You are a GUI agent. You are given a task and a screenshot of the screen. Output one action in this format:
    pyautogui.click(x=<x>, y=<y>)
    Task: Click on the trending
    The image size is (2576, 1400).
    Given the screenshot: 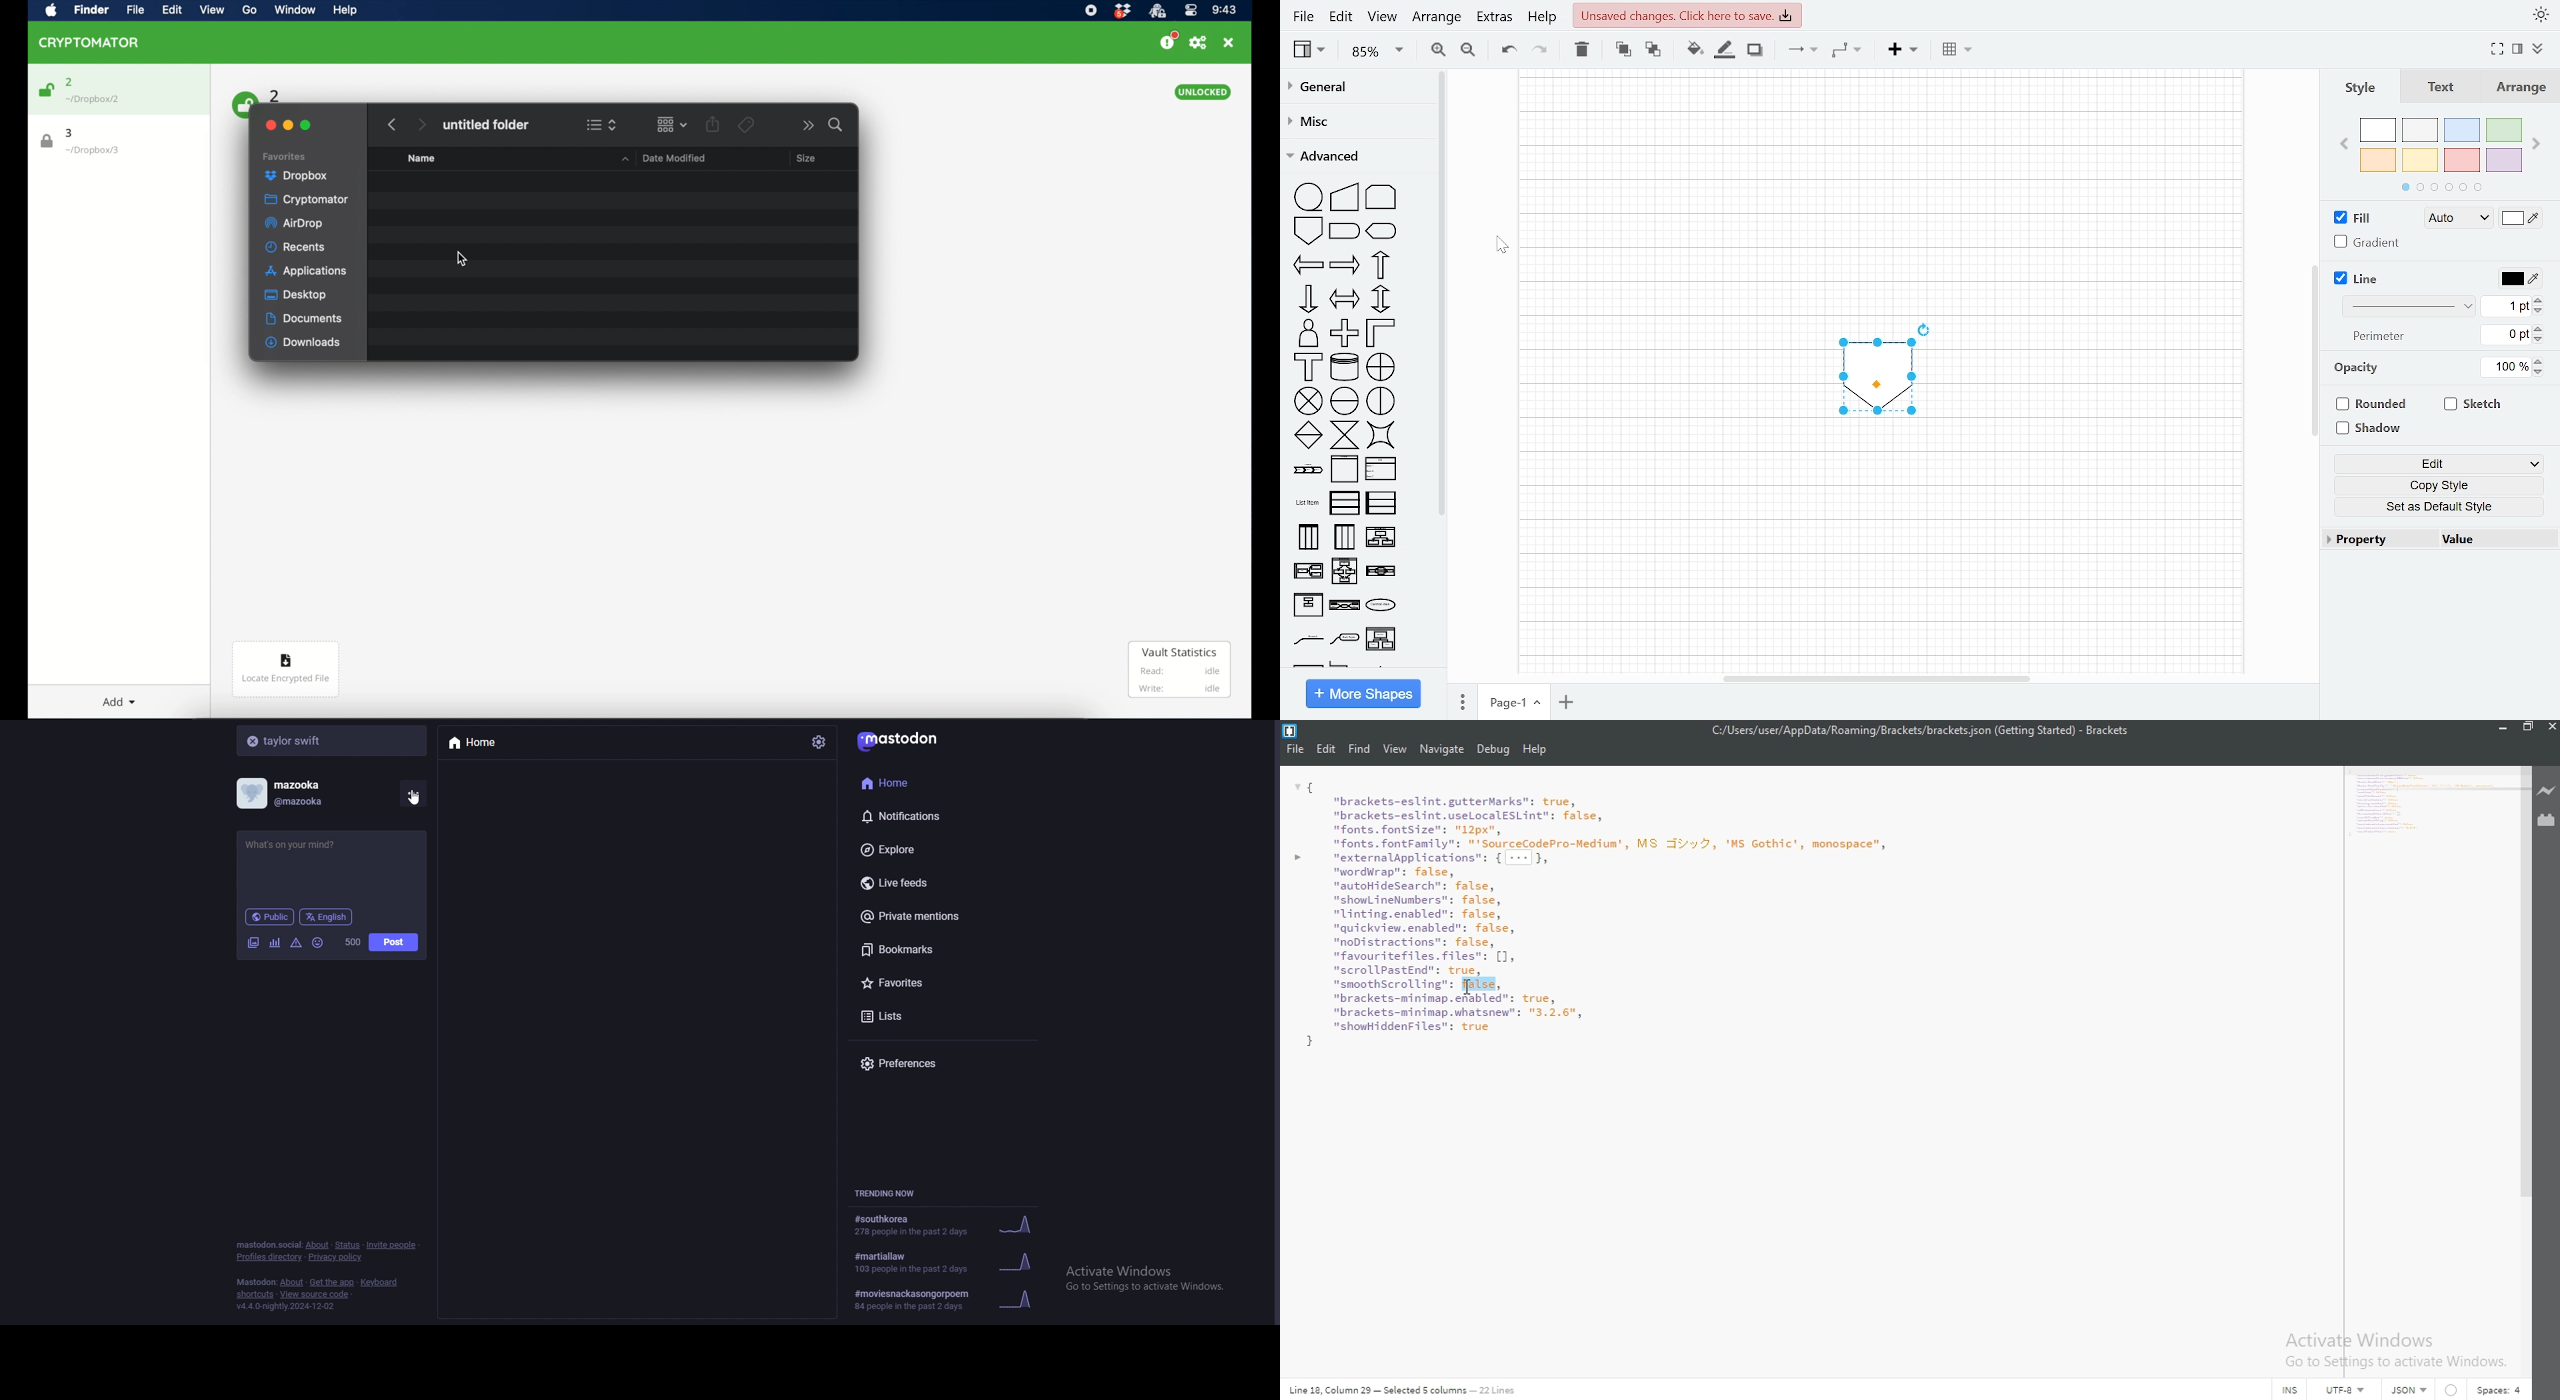 What is the action you would take?
    pyautogui.click(x=949, y=1299)
    